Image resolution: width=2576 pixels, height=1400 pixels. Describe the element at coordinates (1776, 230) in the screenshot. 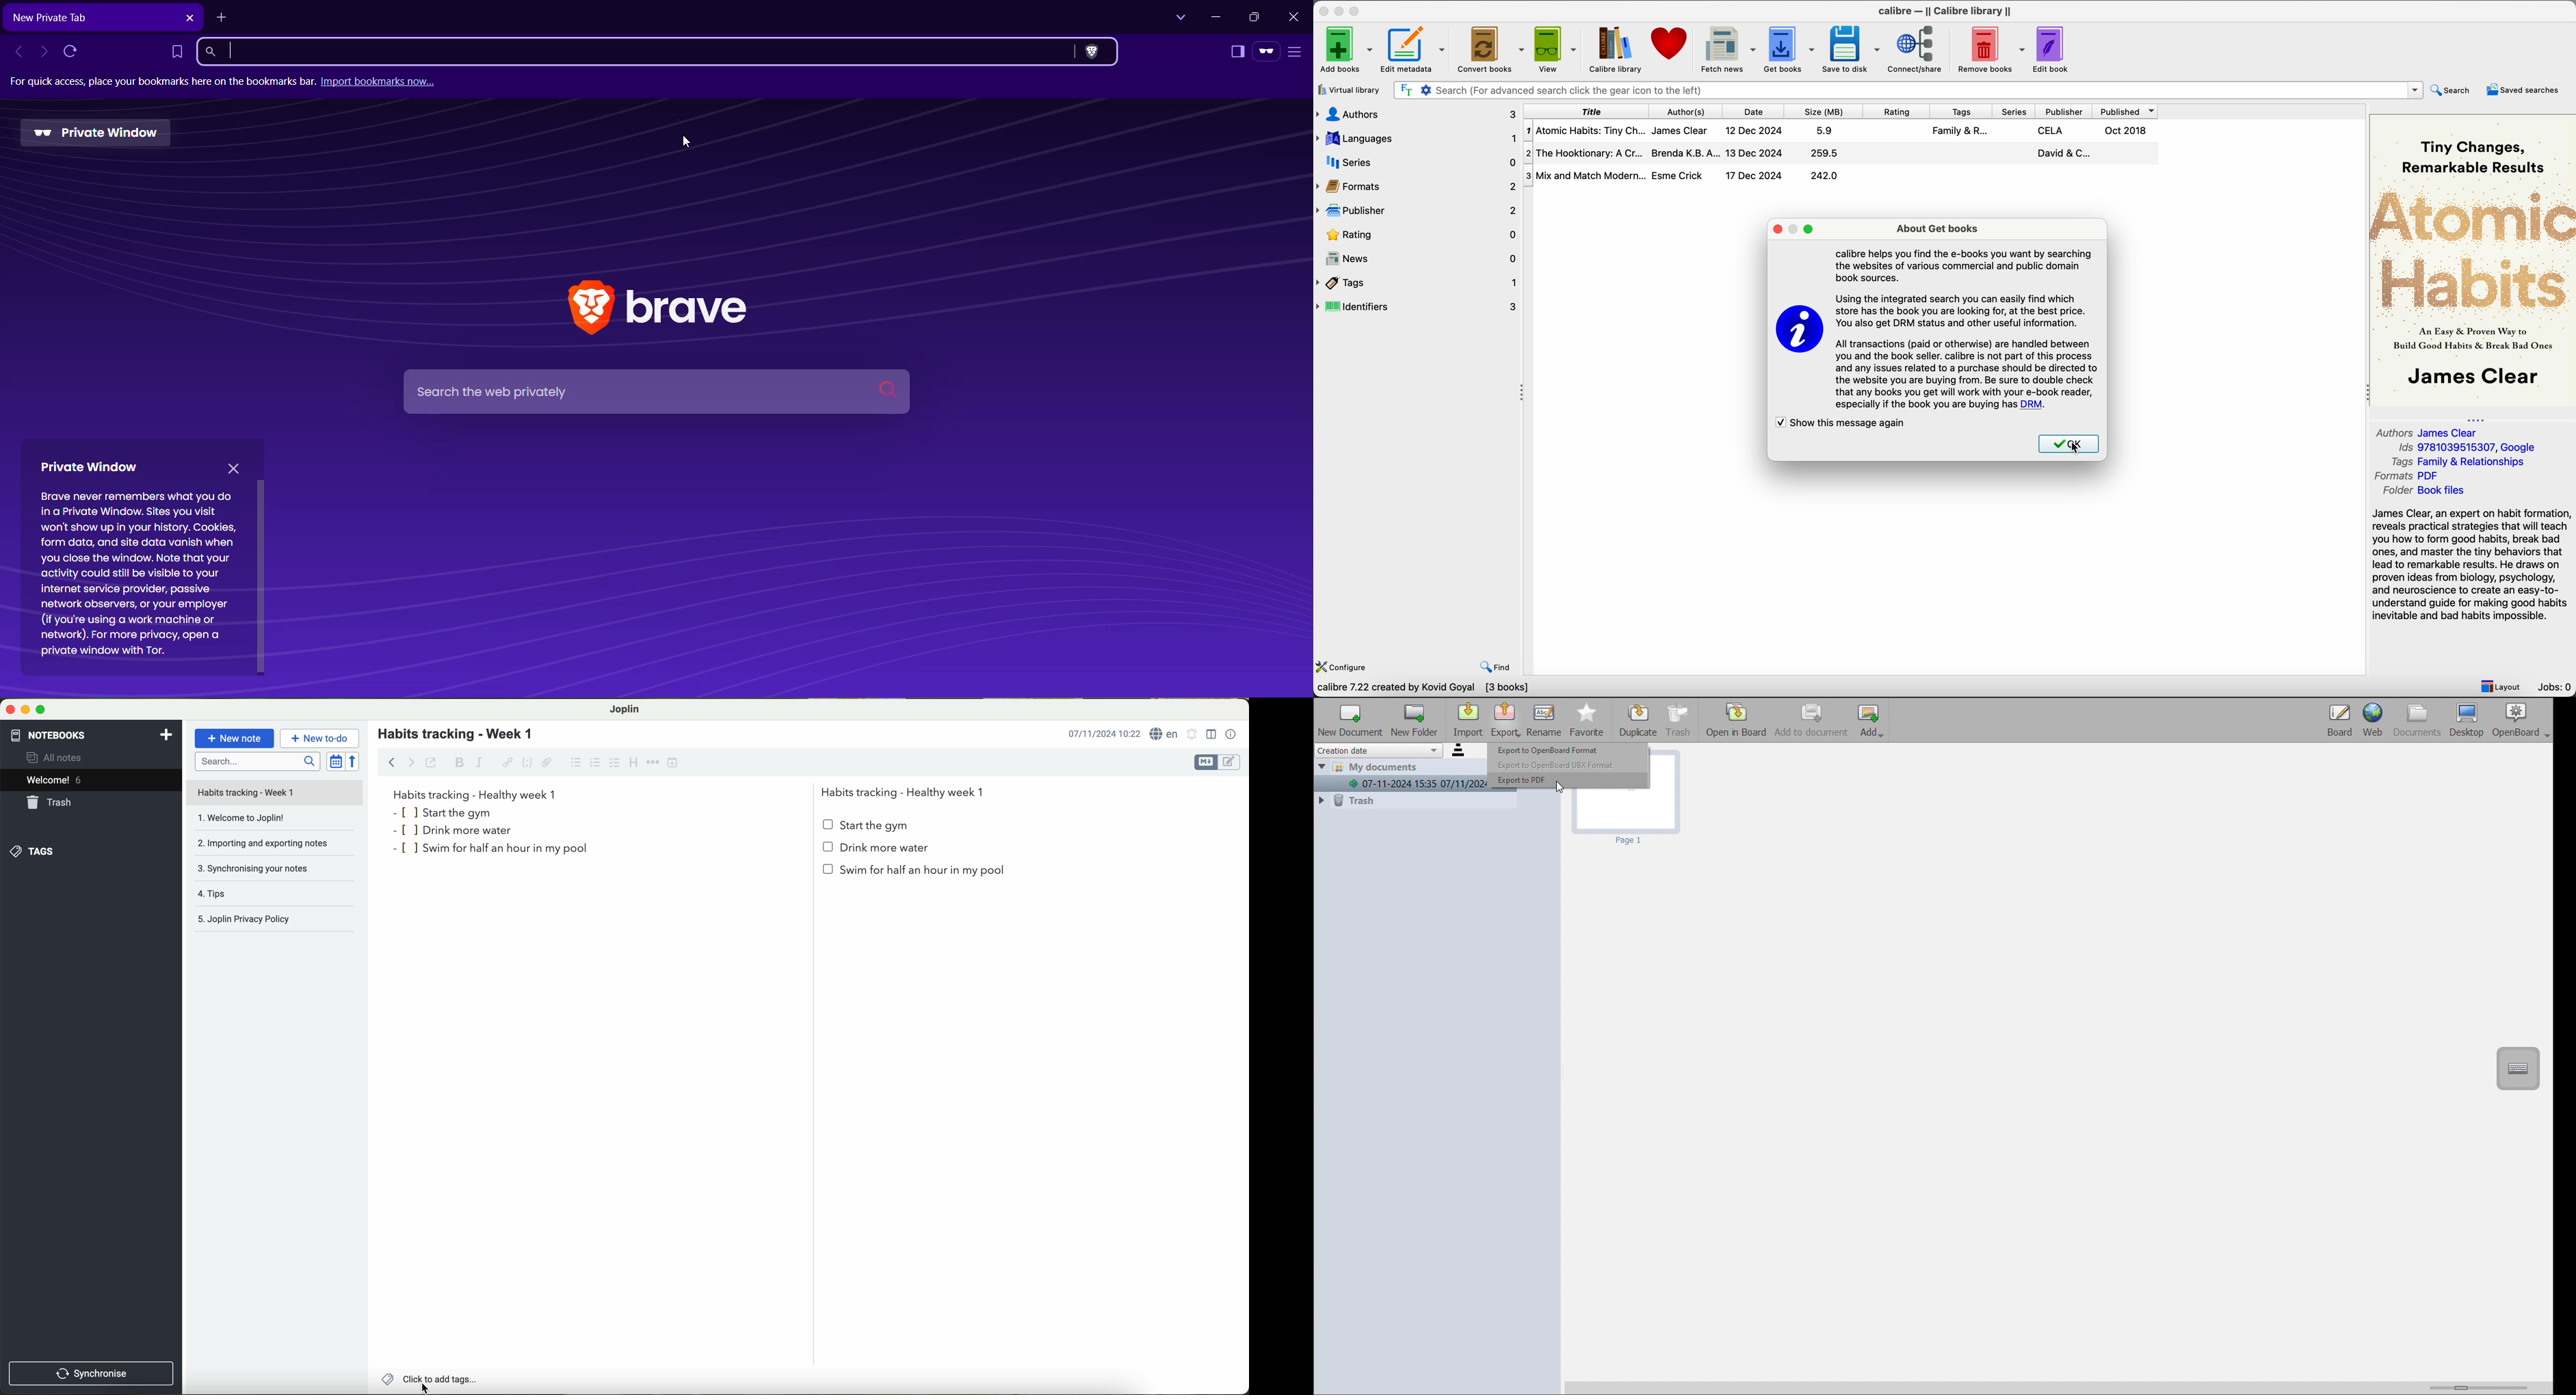

I see `close` at that location.